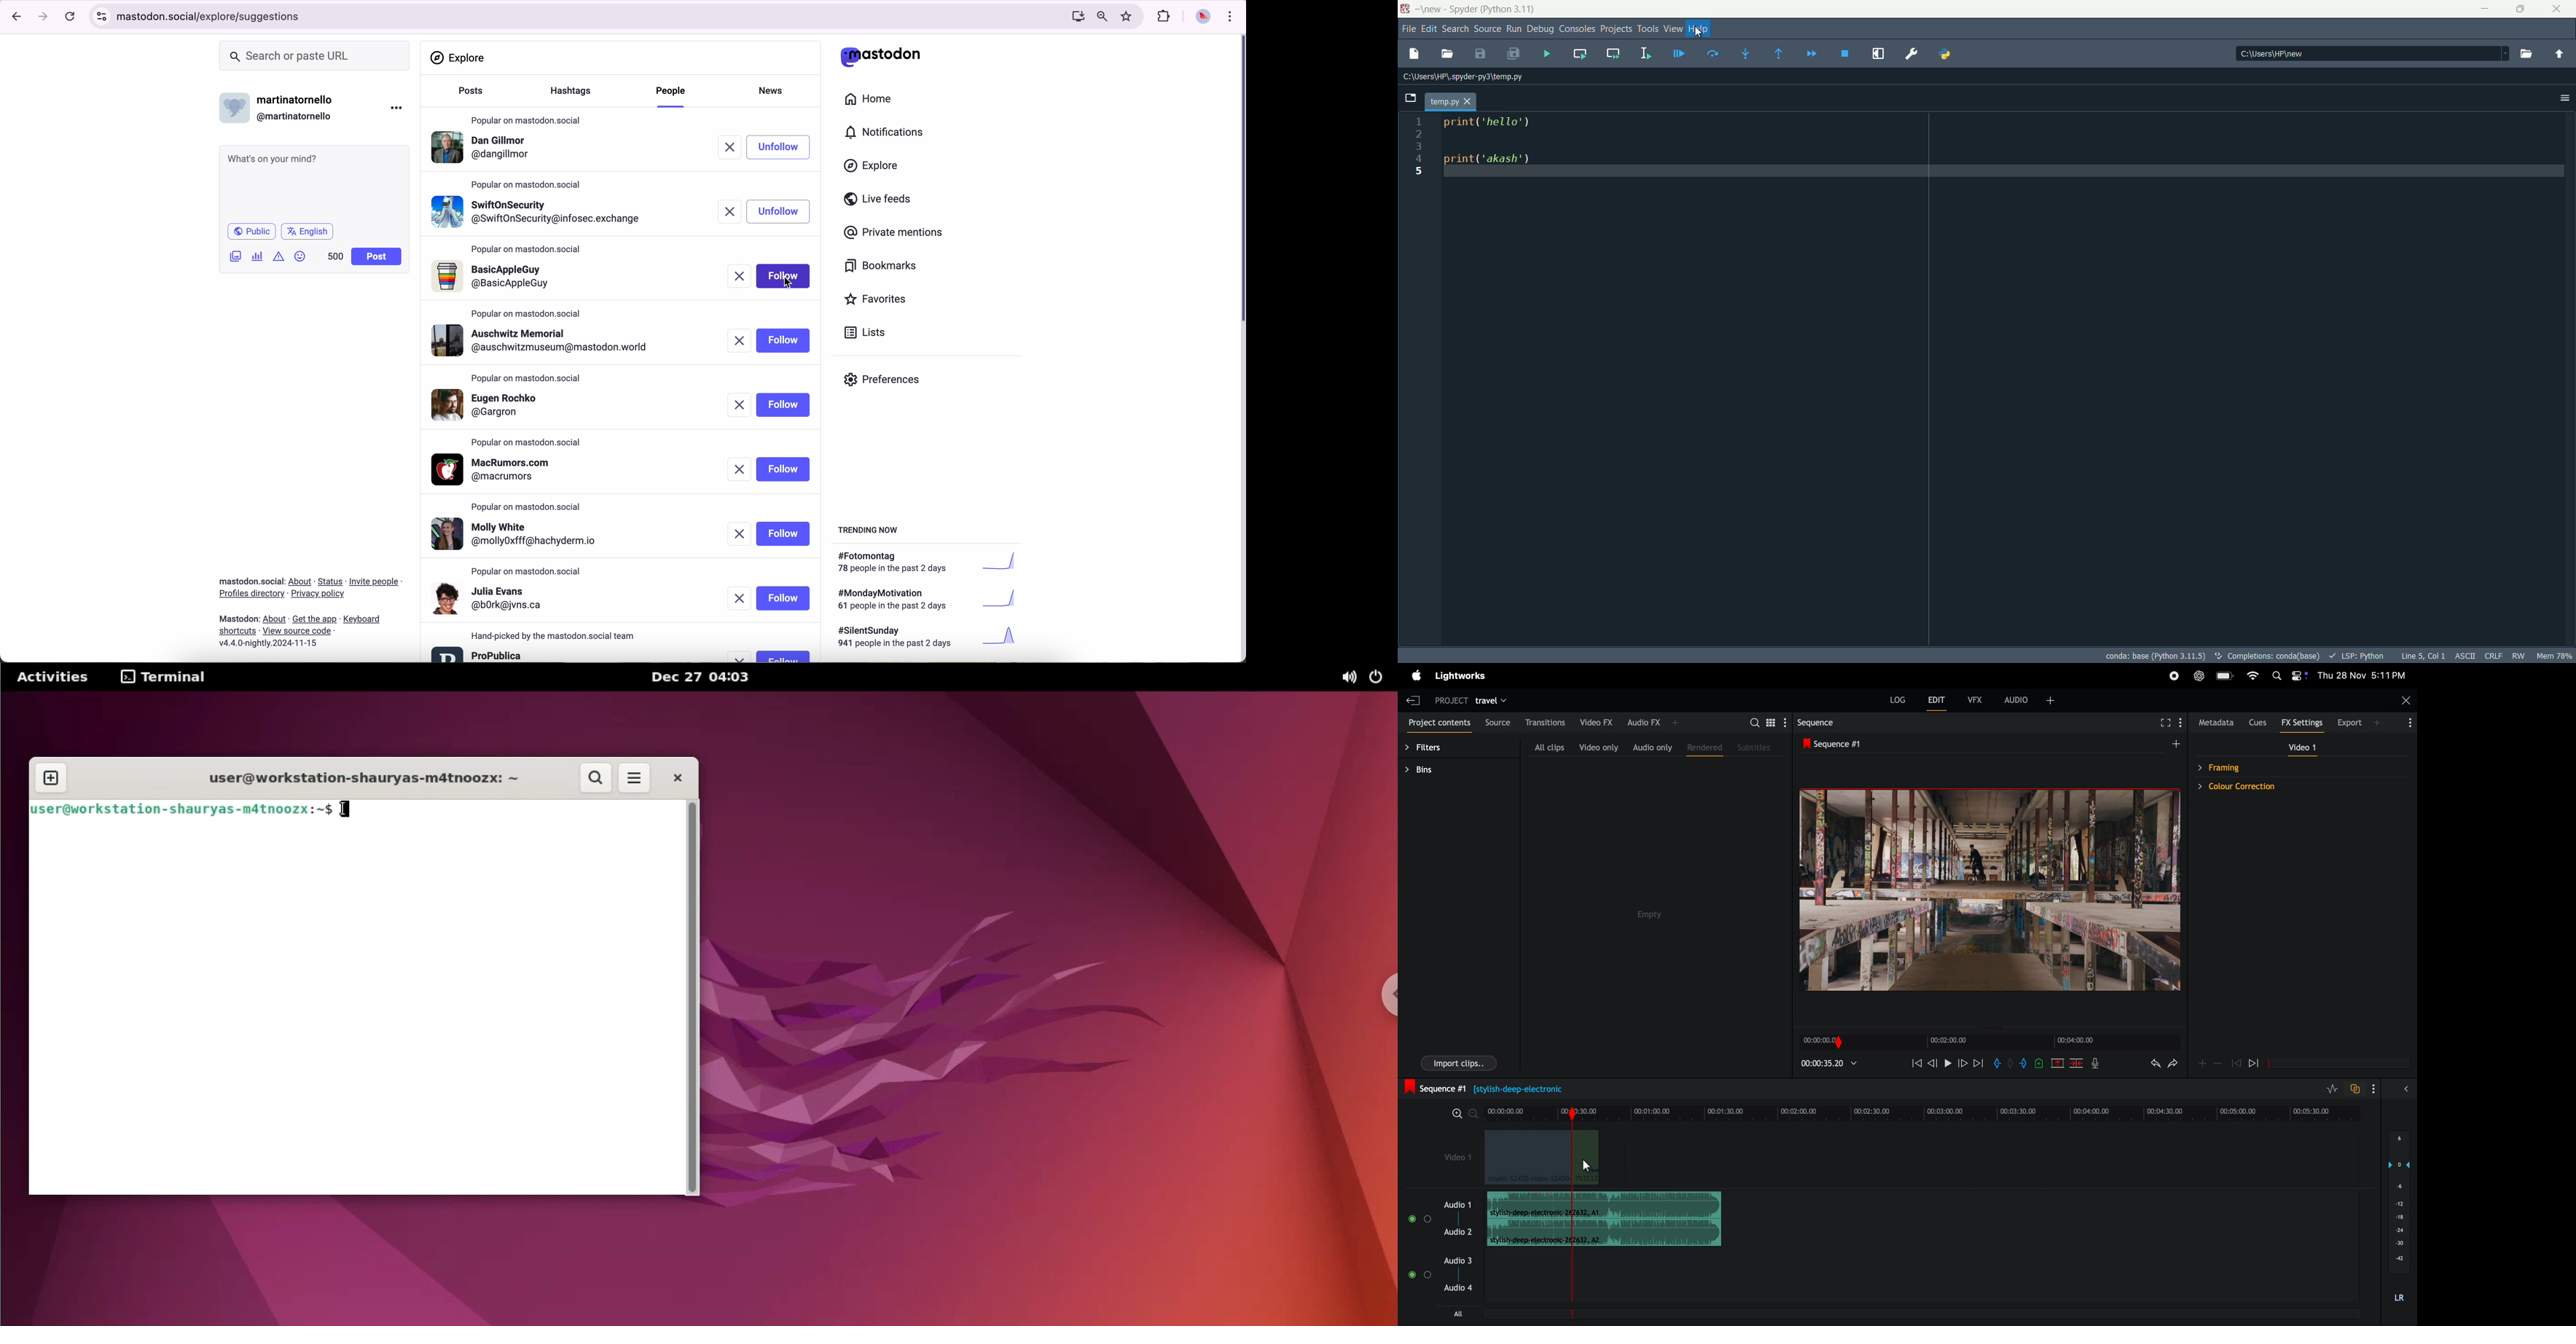 The image size is (2576, 1344). What do you see at coordinates (2564, 96) in the screenshot?
I see `options` at bounding box center [2564, 96].